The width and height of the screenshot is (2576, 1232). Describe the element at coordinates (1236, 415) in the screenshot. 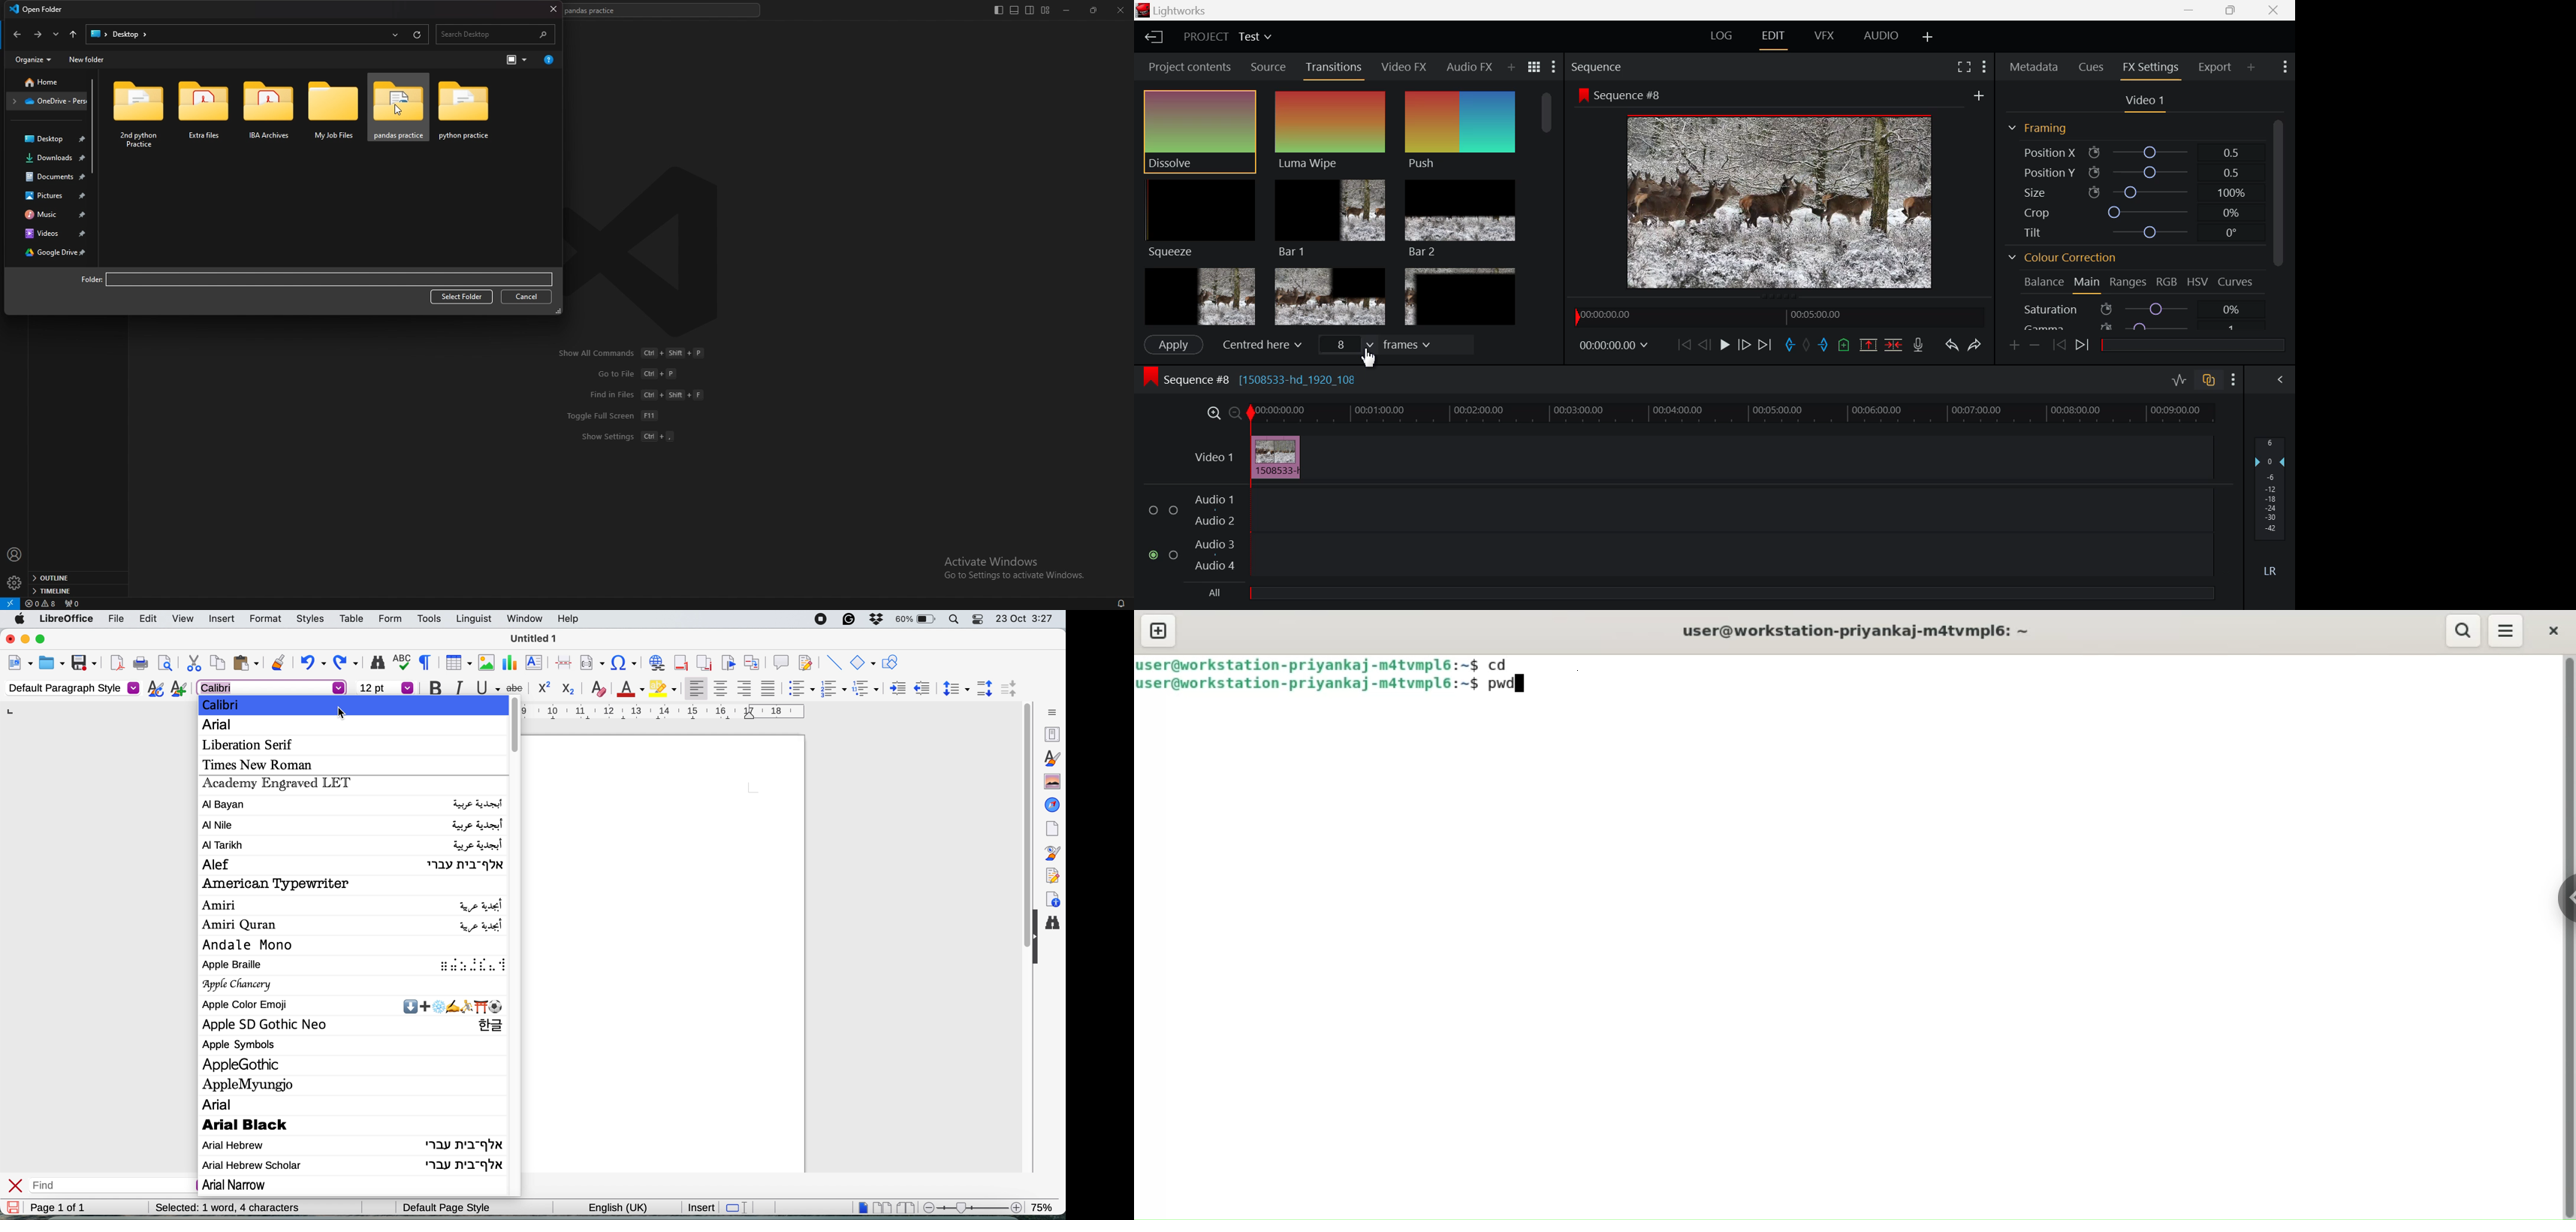

I see `Timeline Zoomed Out` at that location.